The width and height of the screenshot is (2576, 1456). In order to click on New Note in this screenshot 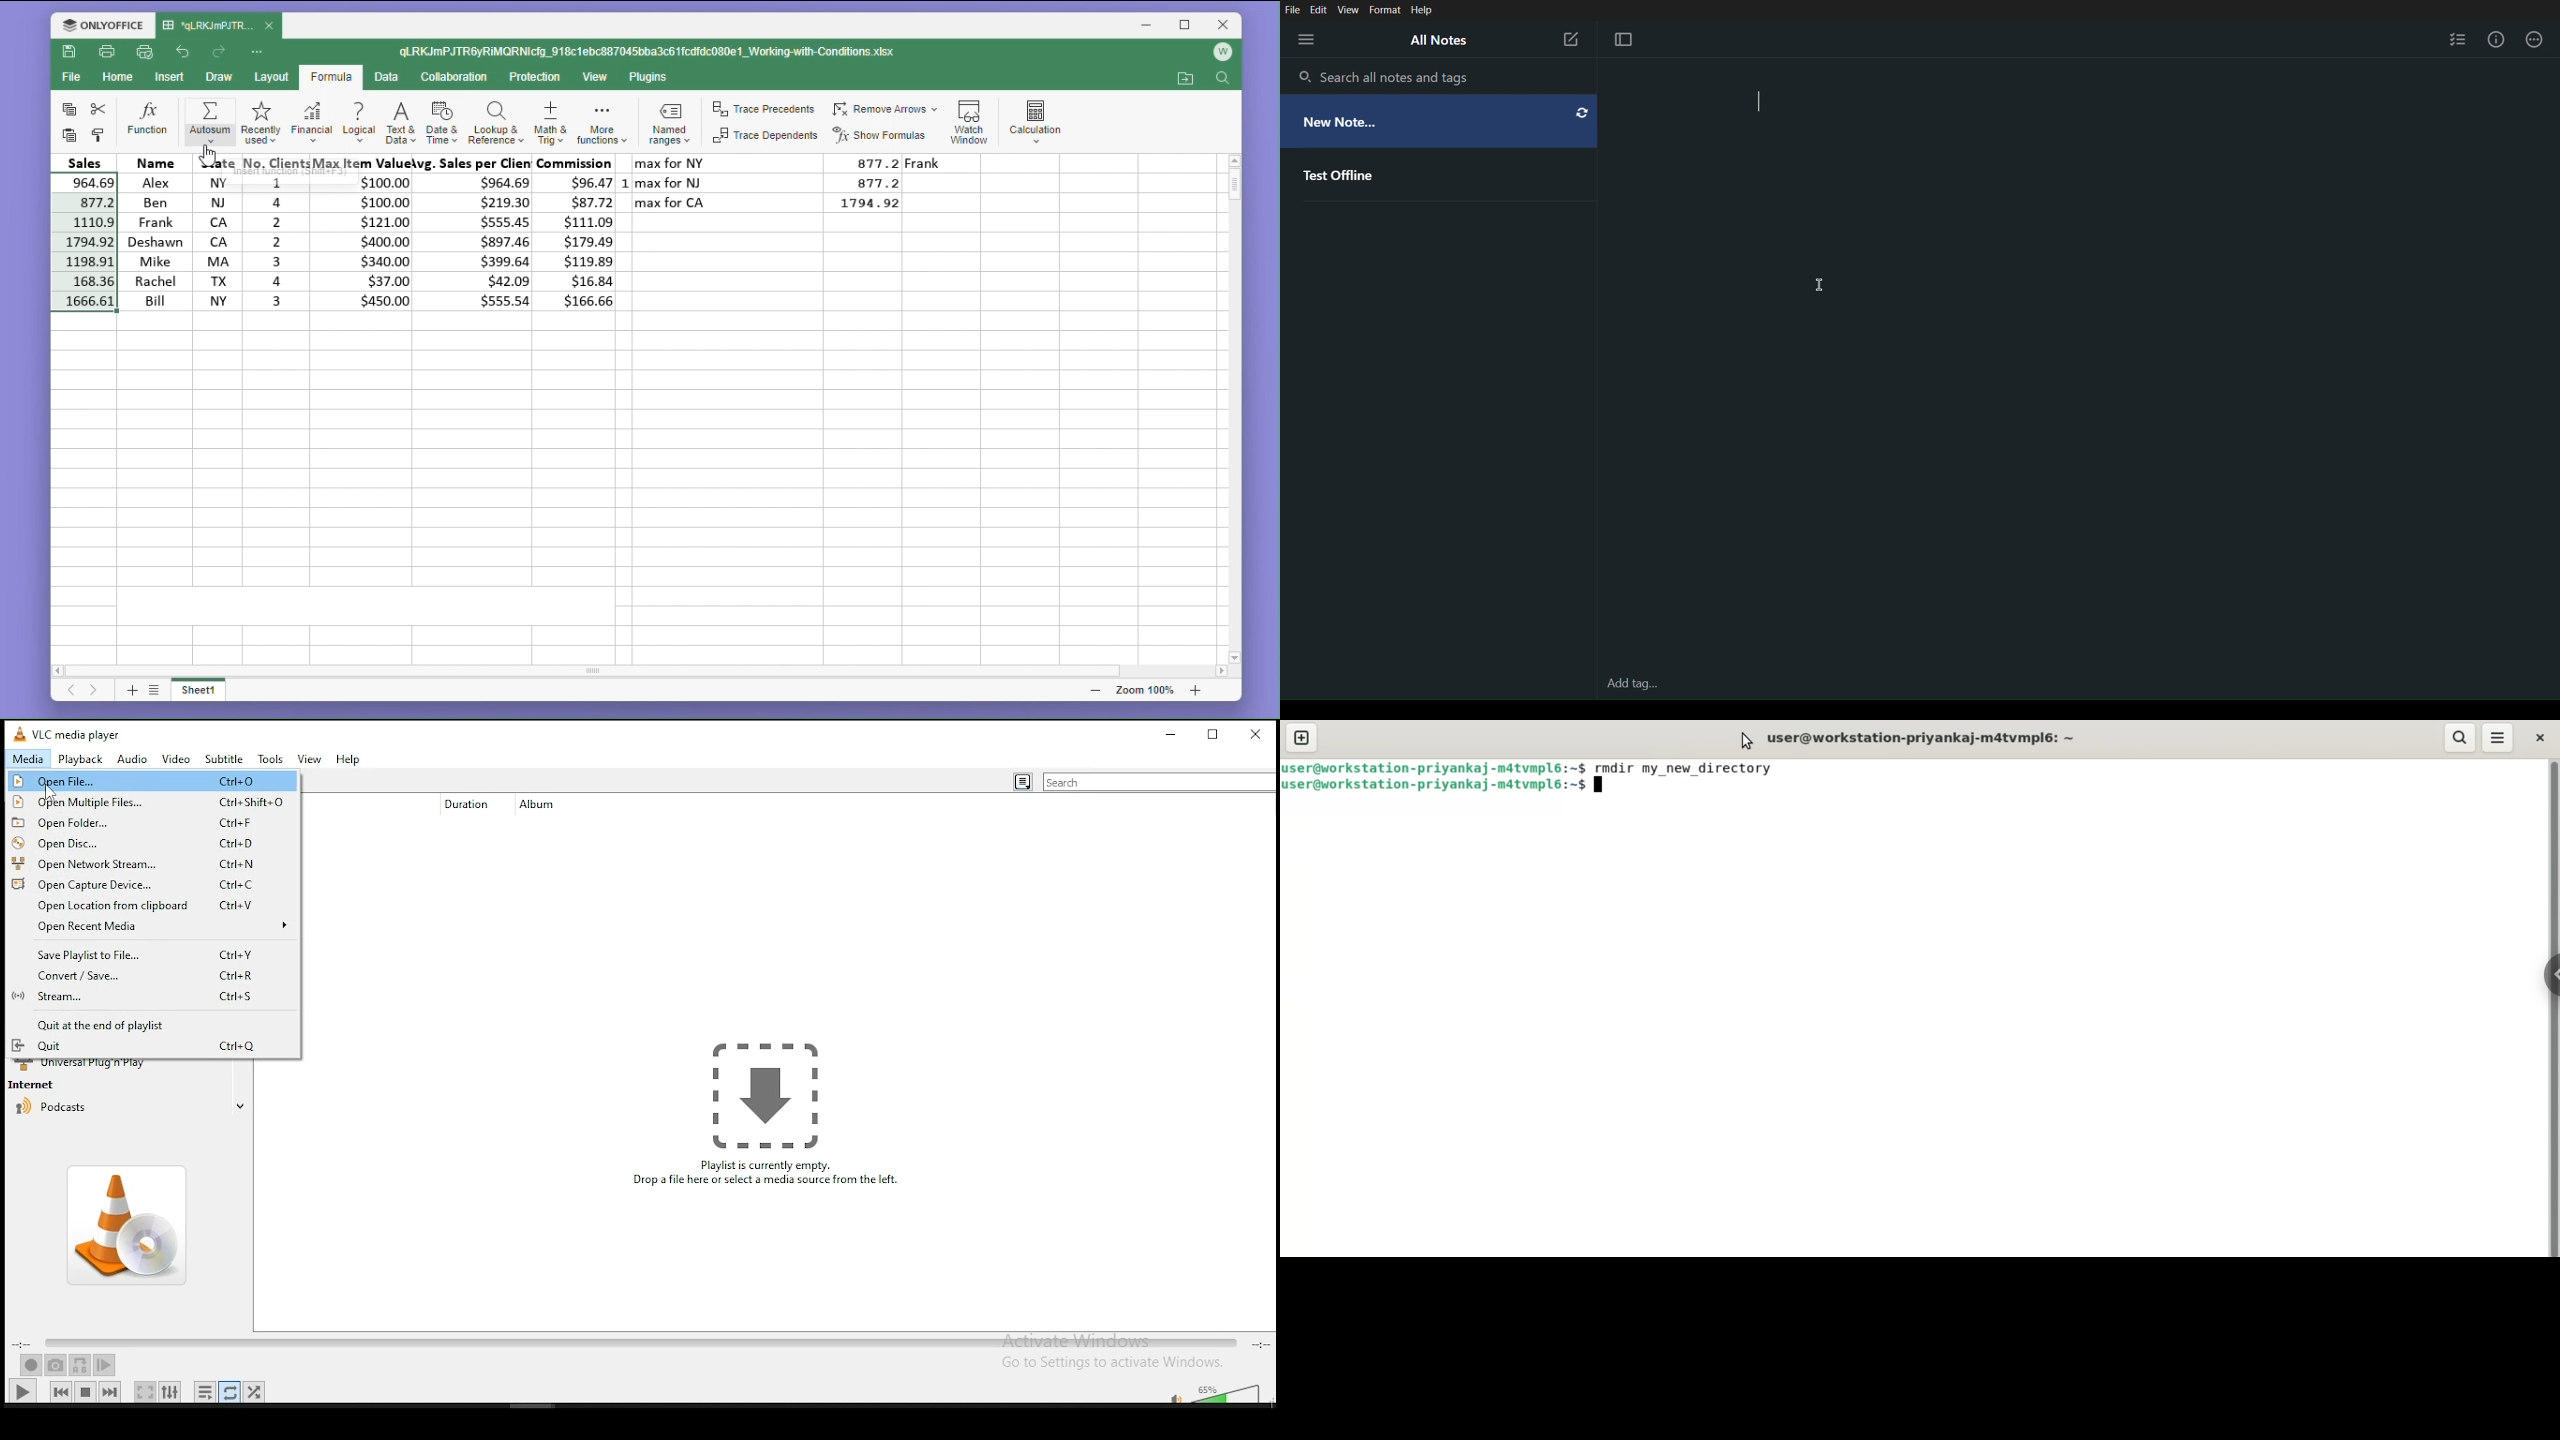, I will do `click(1571, 39)`.